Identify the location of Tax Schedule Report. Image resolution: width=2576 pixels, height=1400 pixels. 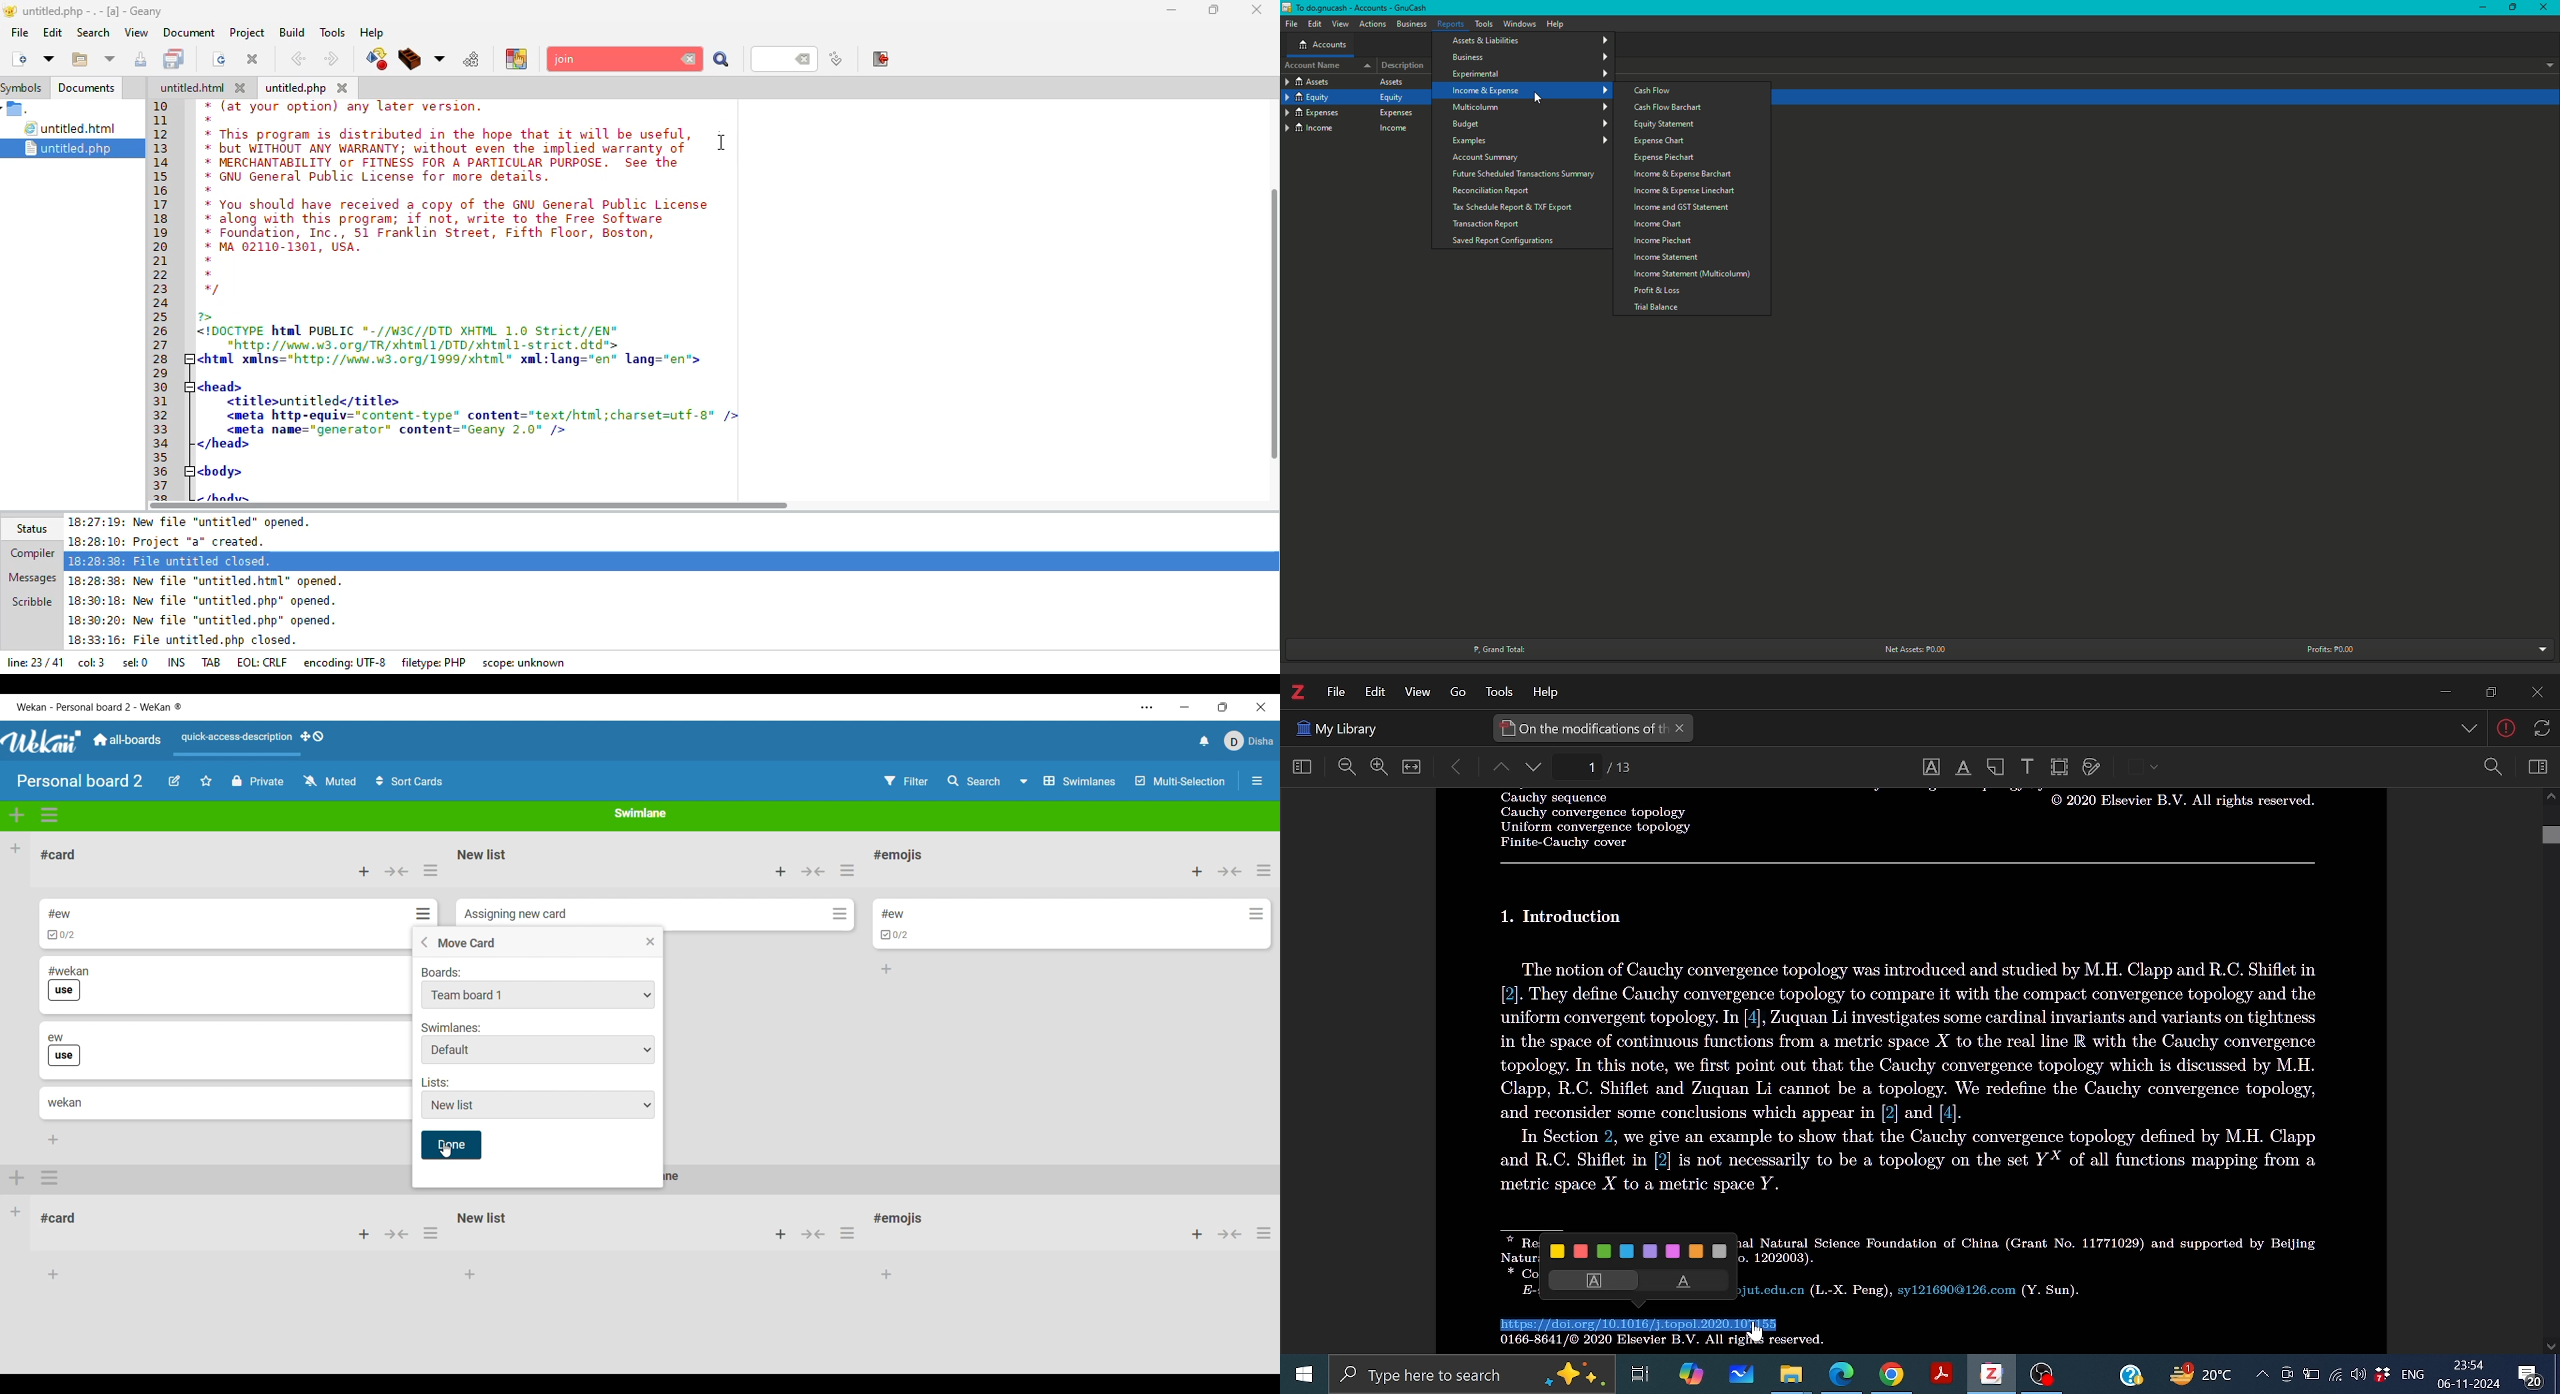
(1513, 208).